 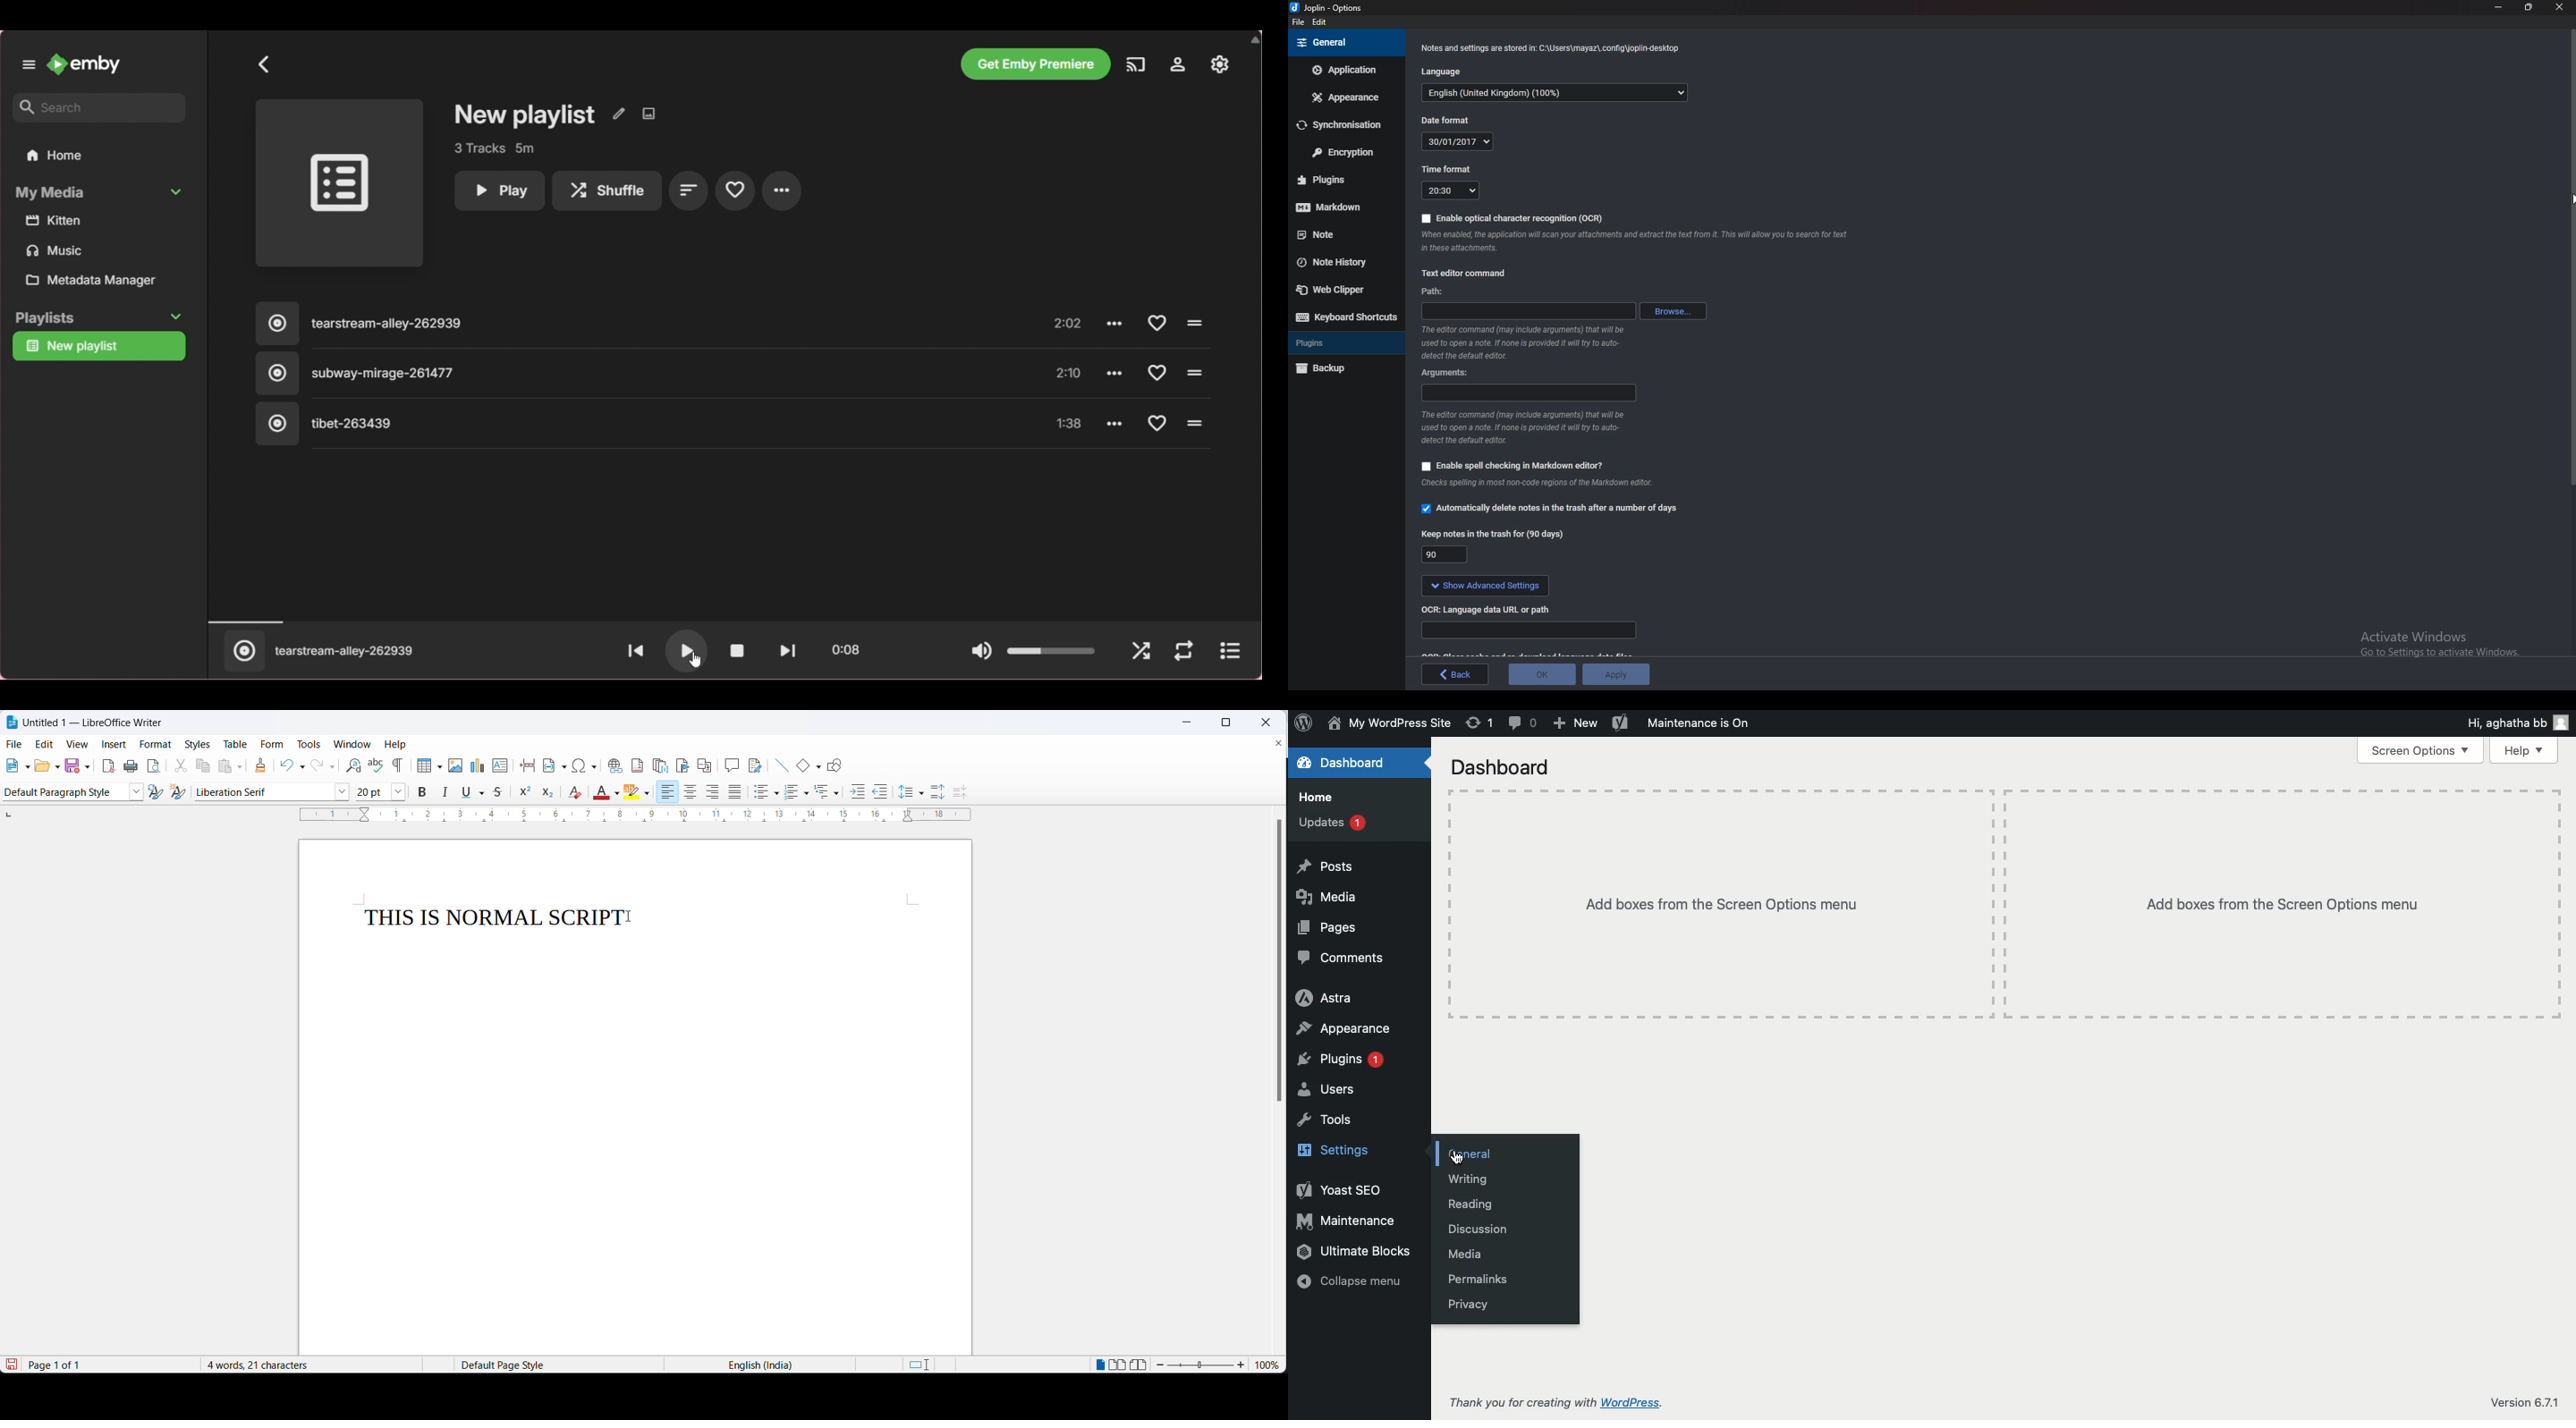 I want to click on minimize, so click(x=1188, y=723).